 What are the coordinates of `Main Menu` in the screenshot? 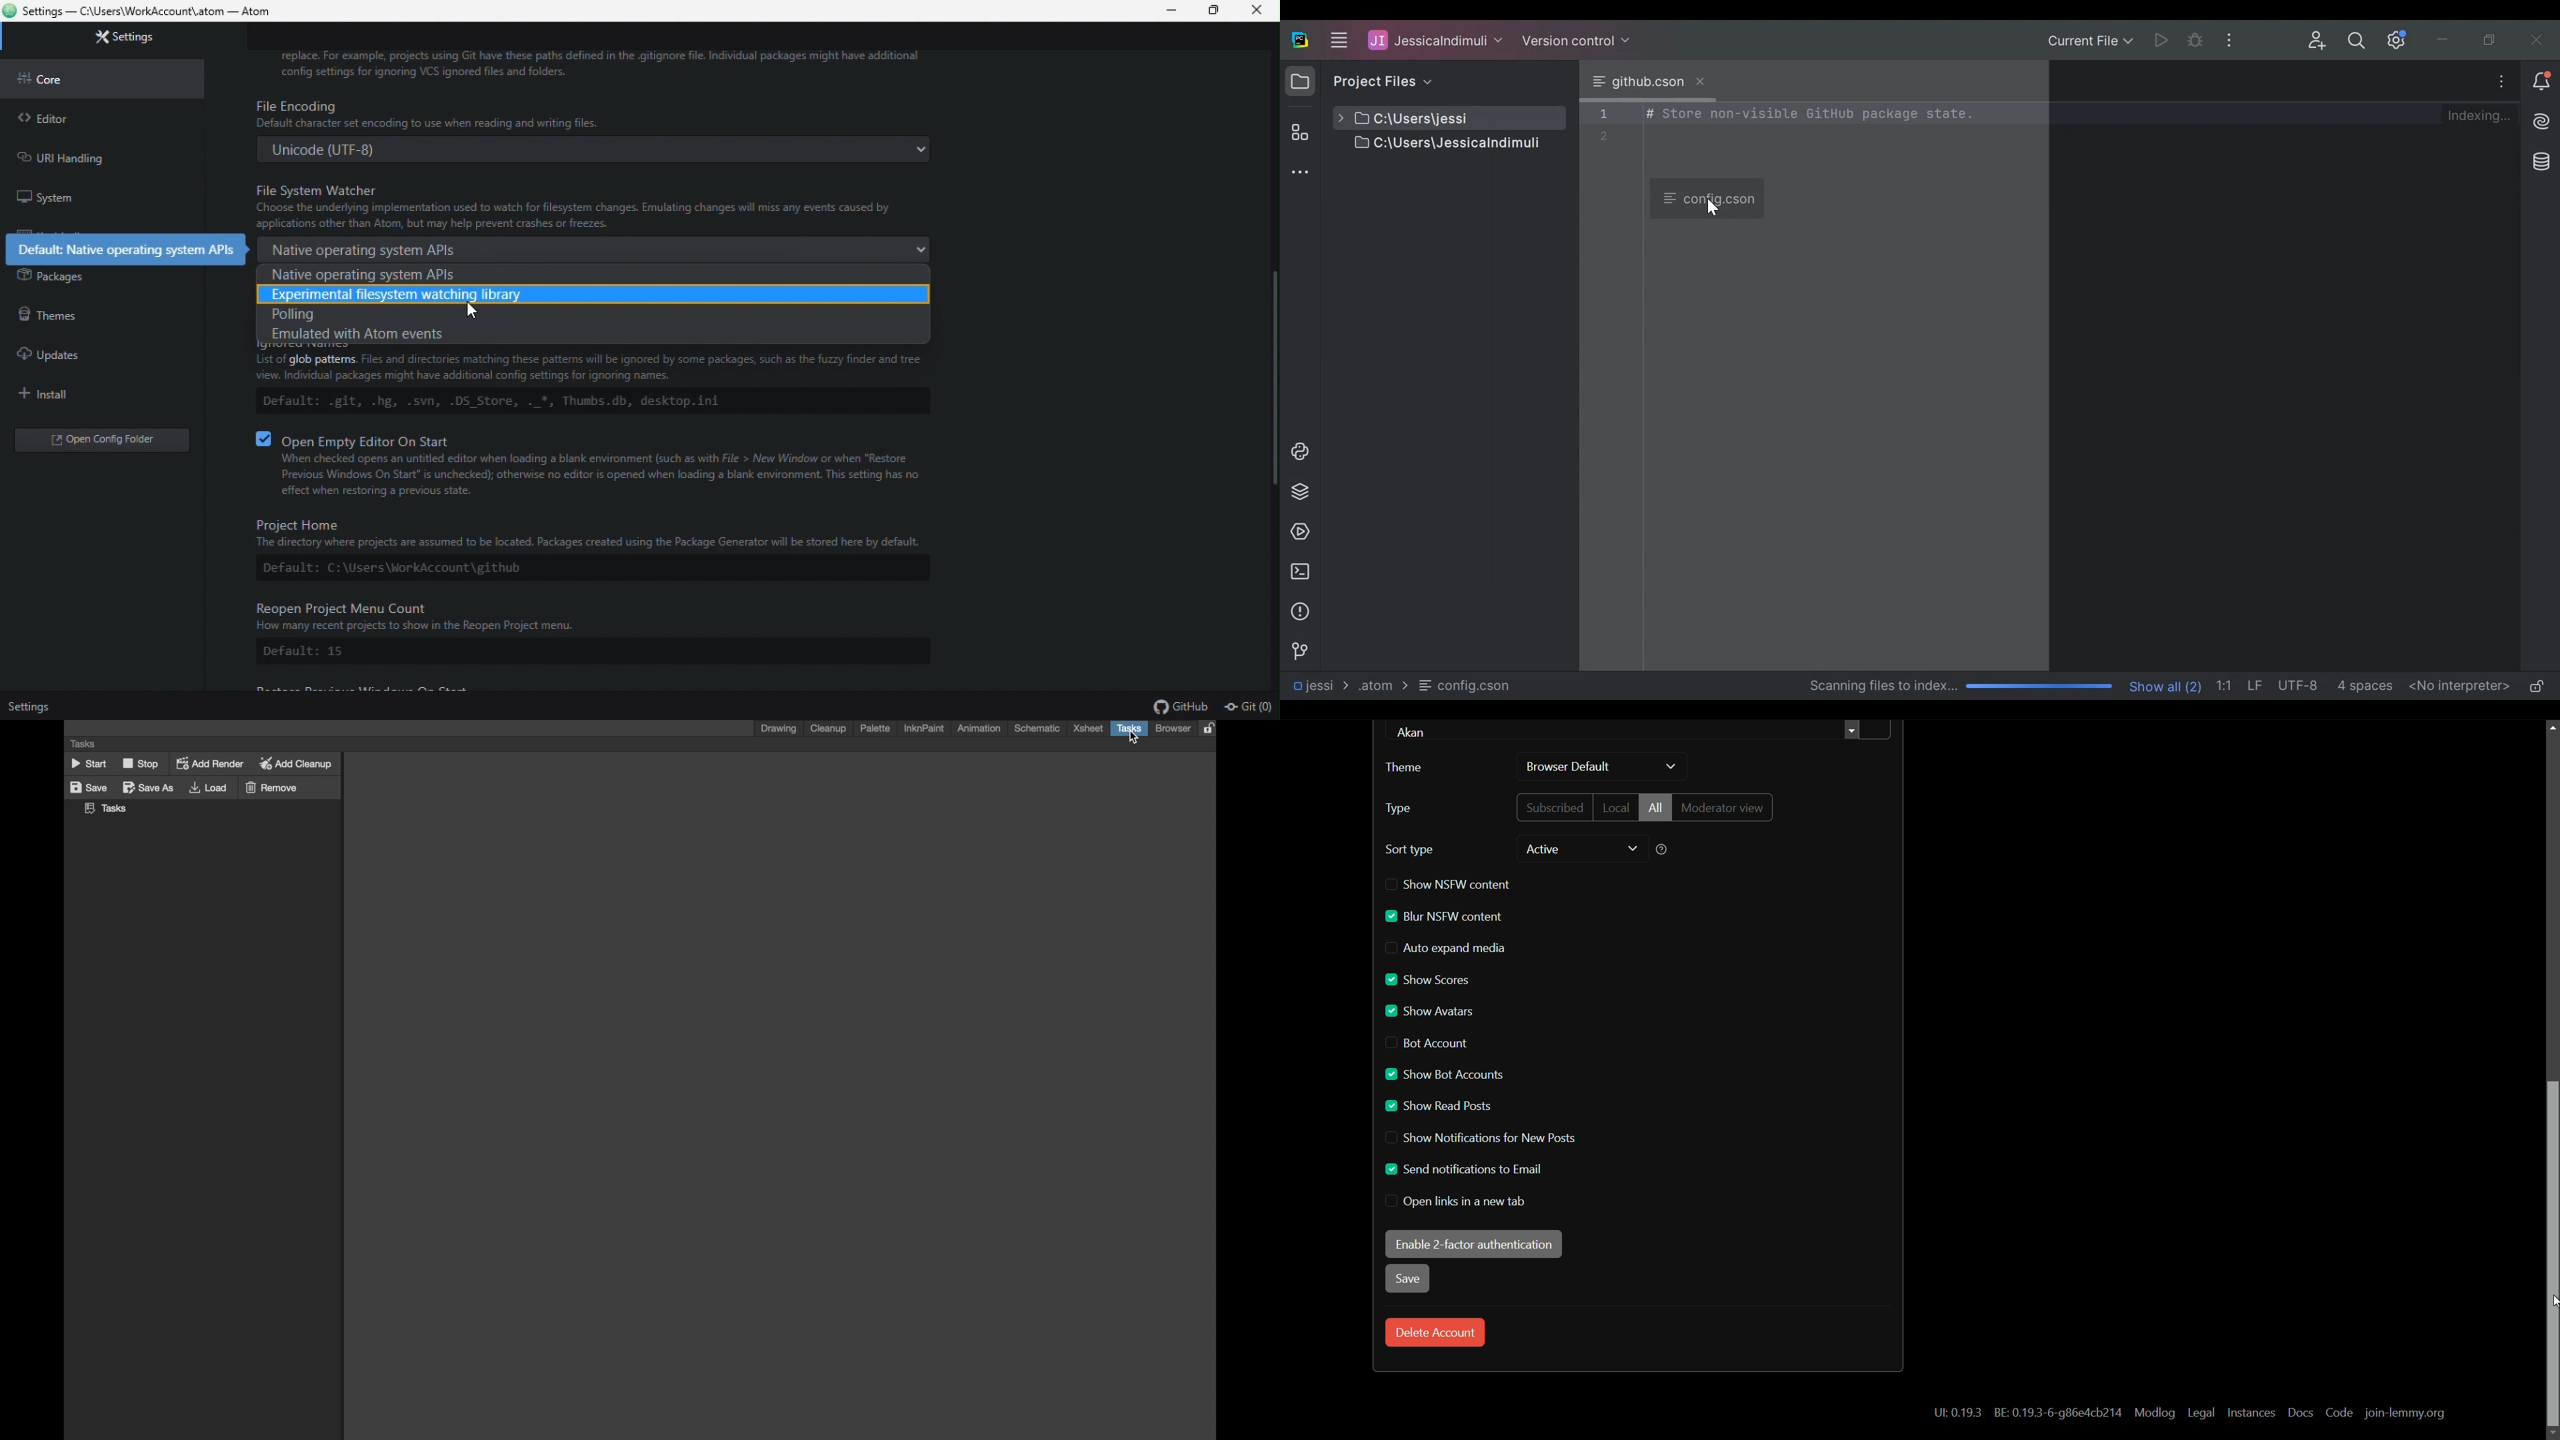 It's located at (1337, 38).